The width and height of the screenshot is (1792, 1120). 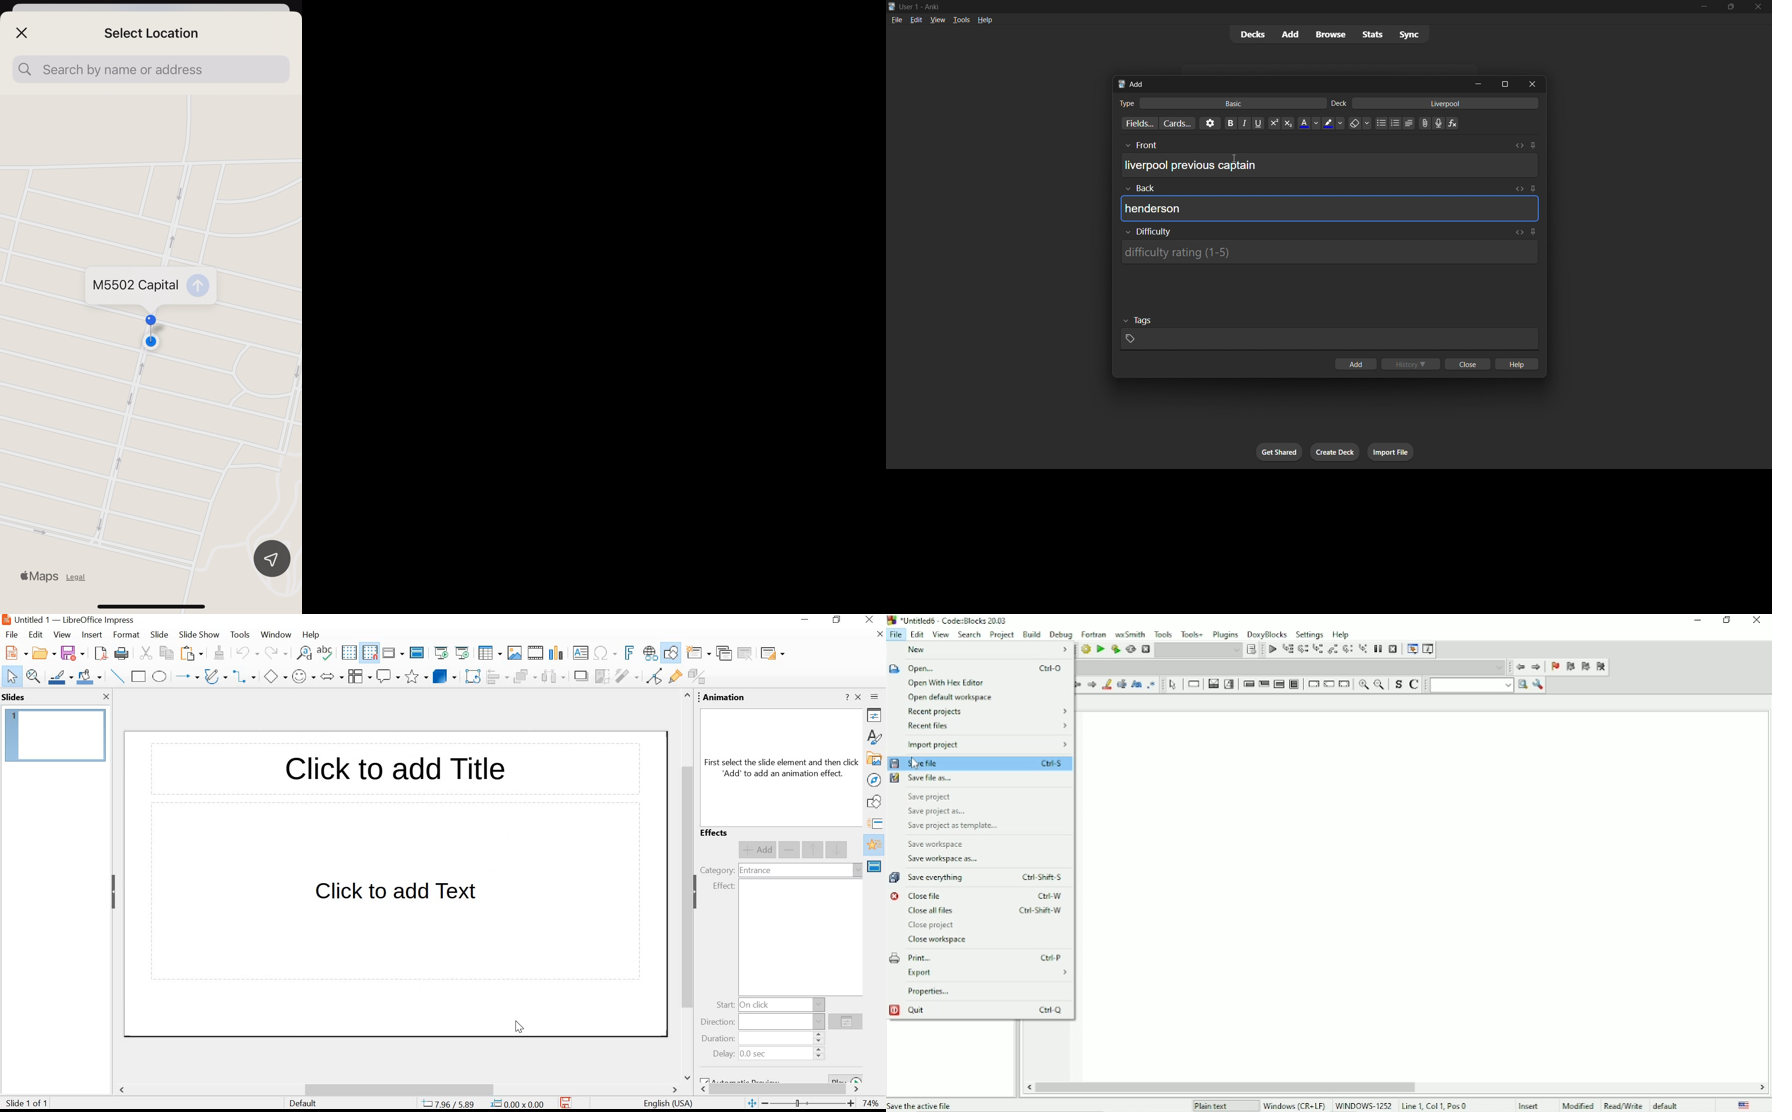 What do you see at coordinates (1233, 159) in the screenshot?
I see `cursor` at bounding box center [1233, 159].